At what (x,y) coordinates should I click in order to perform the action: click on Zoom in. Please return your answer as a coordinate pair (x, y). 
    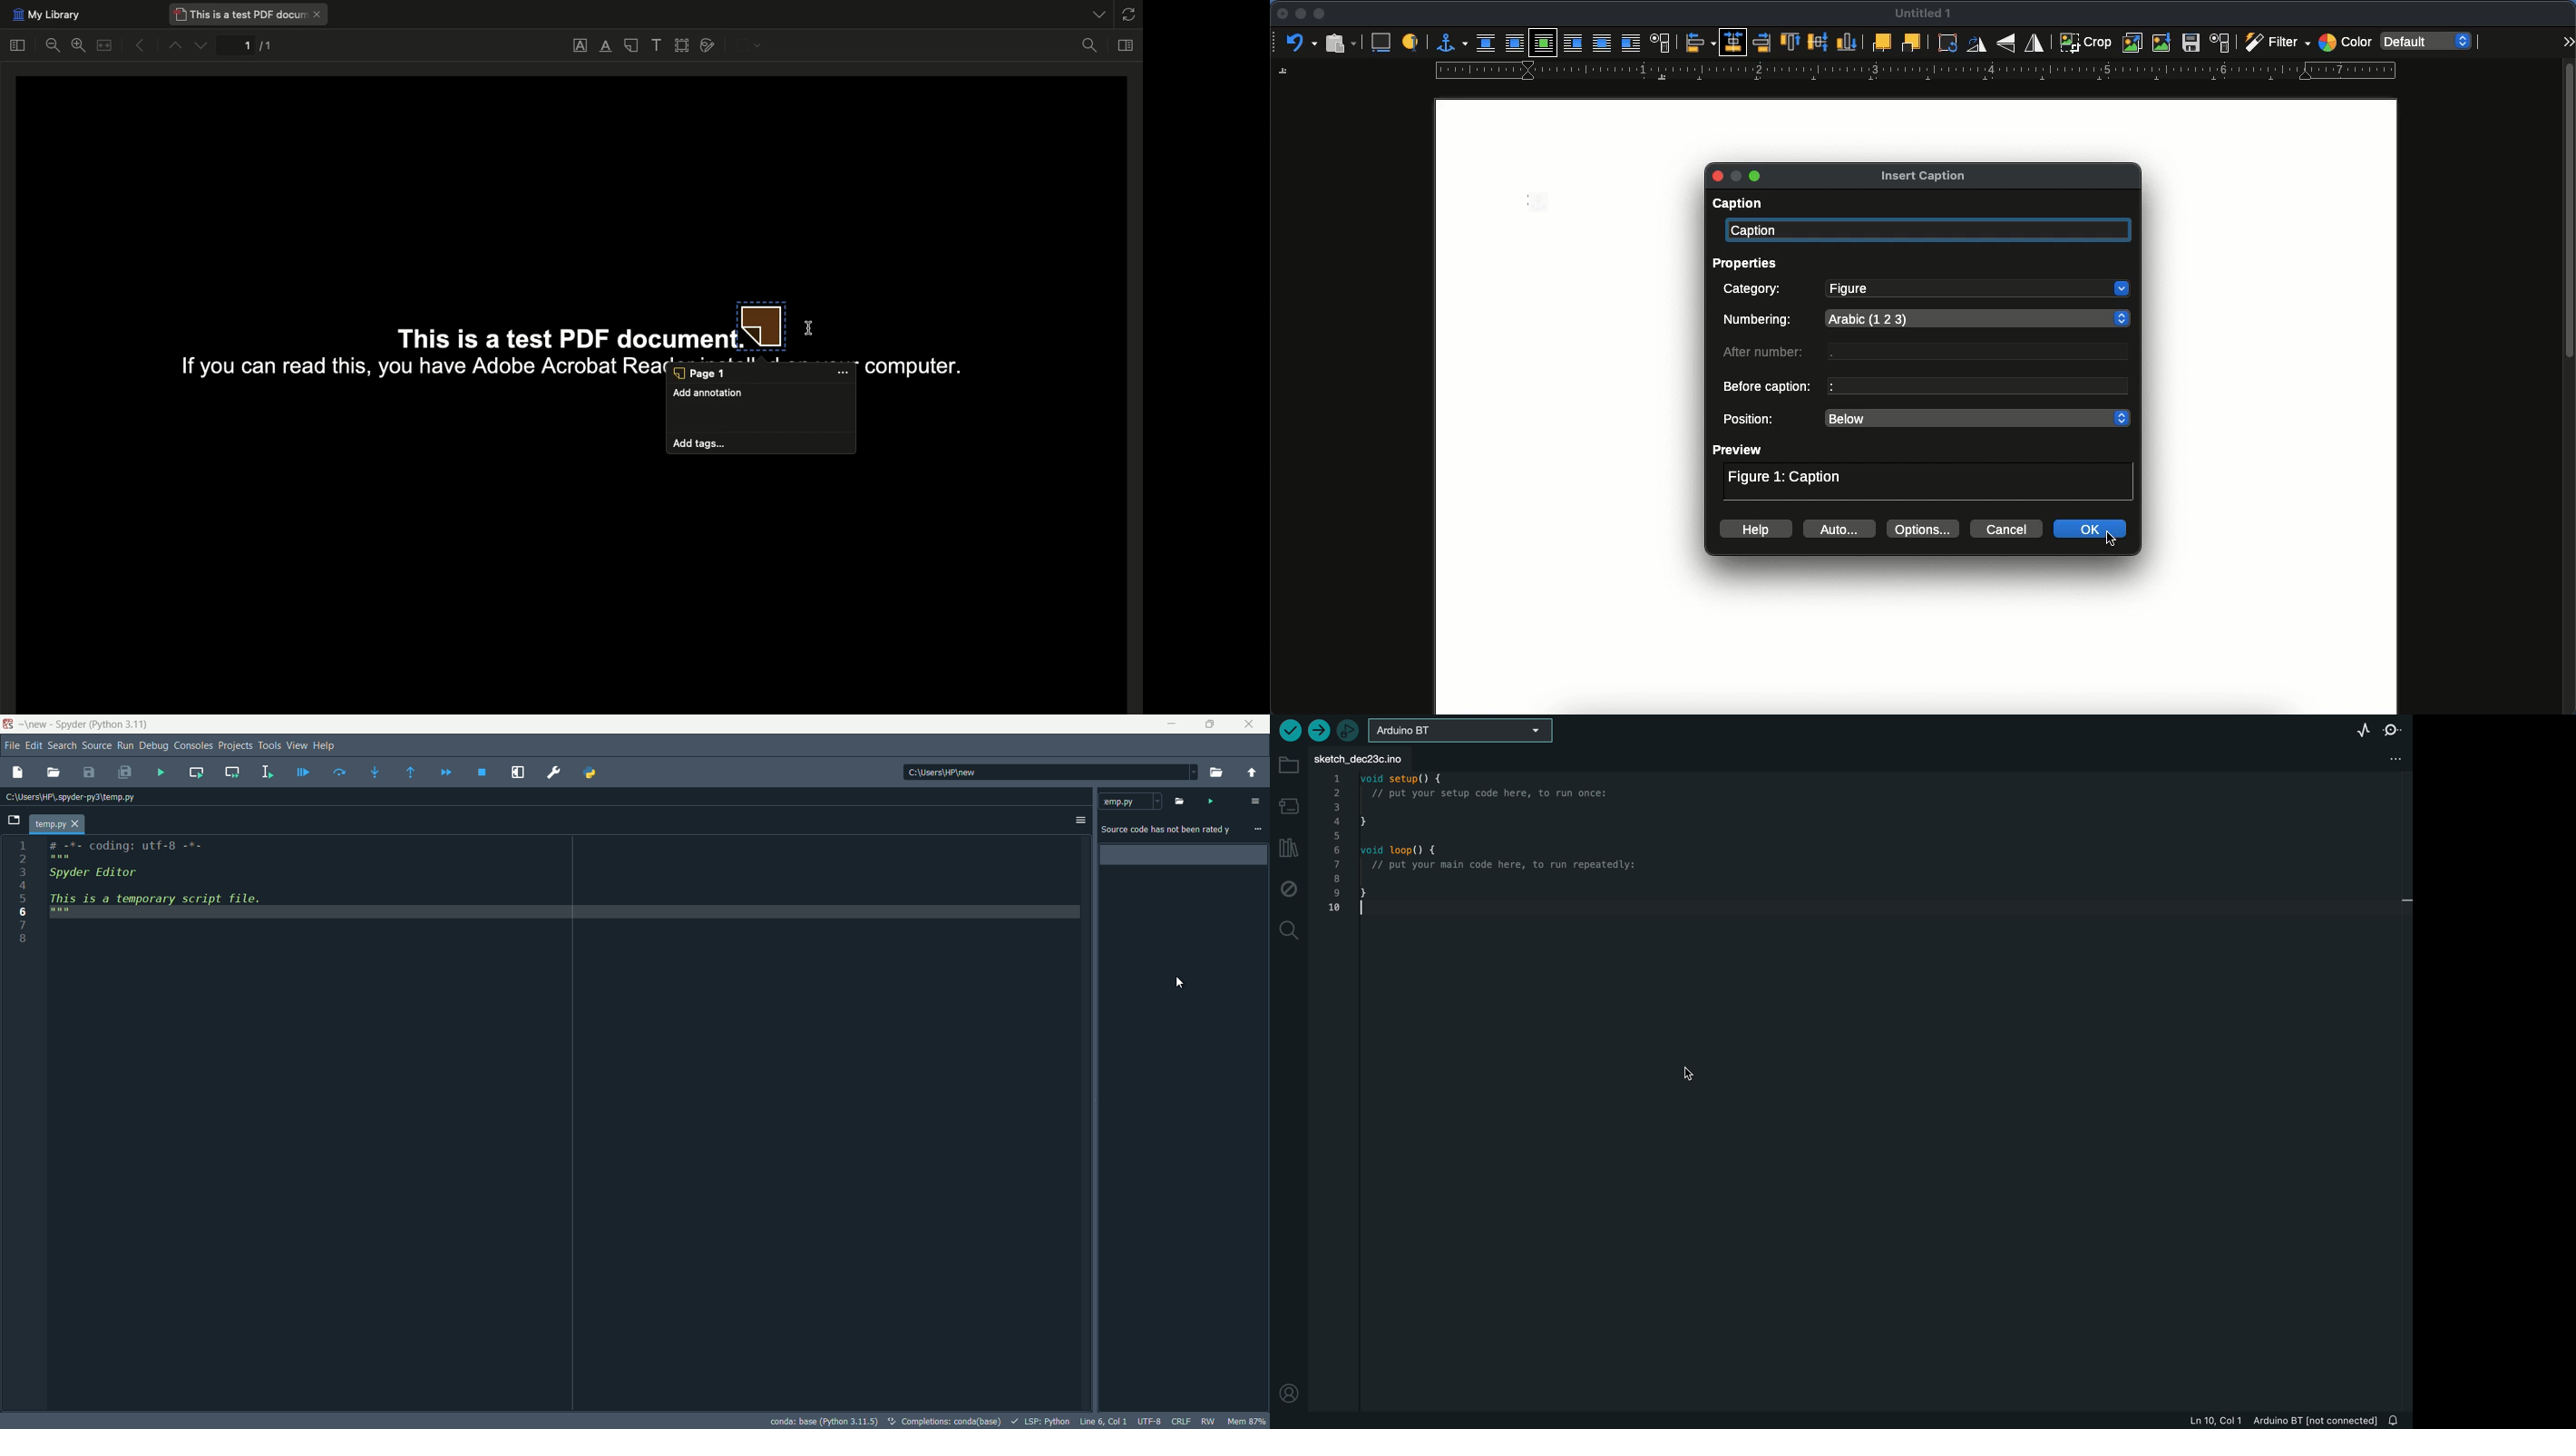
    Looking at the image, I should click on (78, 45).